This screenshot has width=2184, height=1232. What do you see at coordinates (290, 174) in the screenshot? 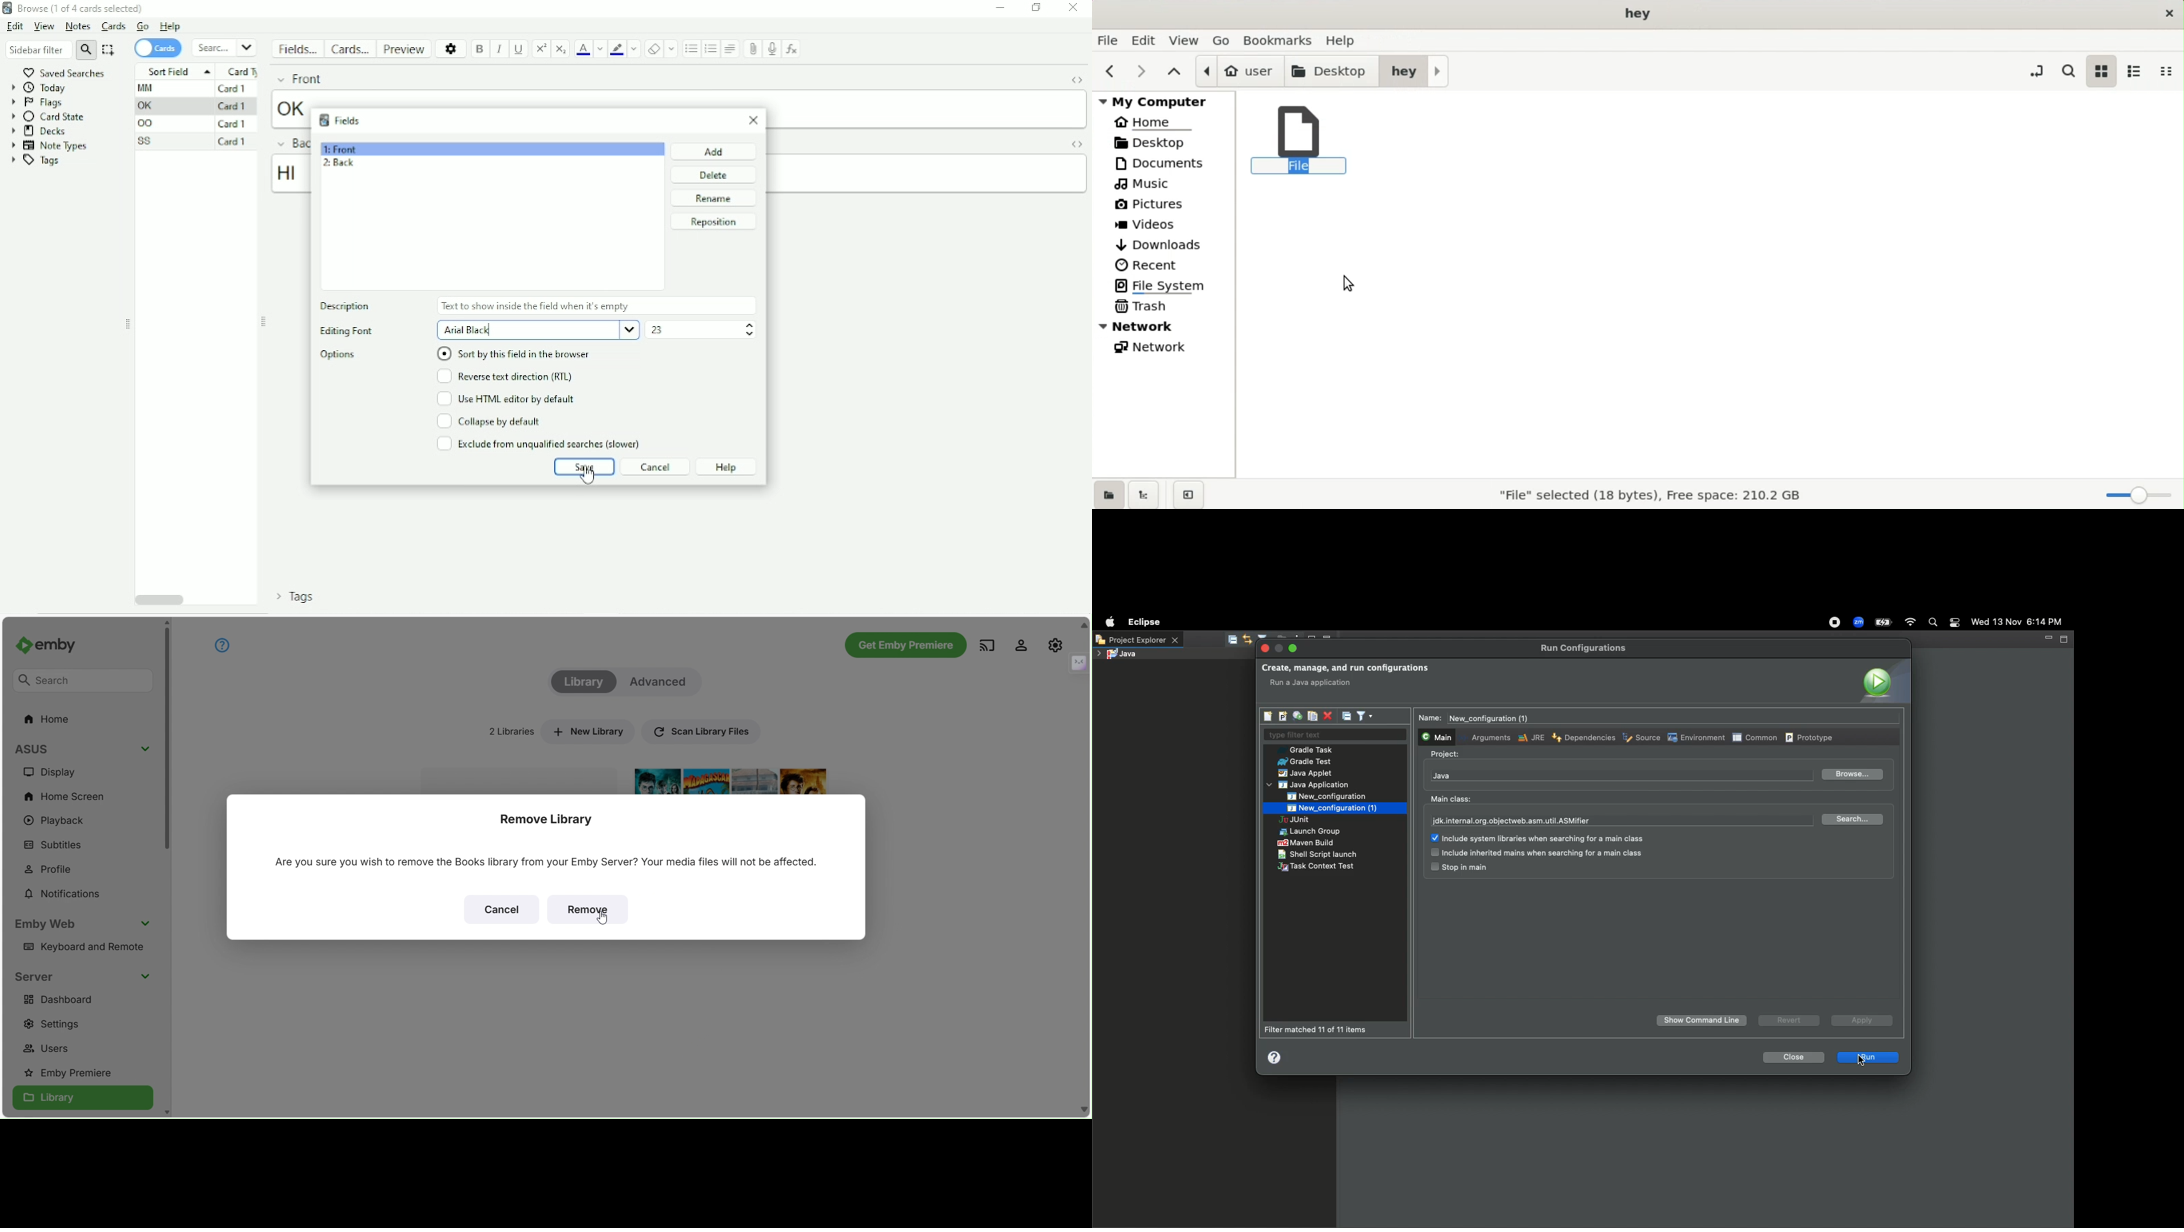
I see `hi` at bounding box center [290, 174].